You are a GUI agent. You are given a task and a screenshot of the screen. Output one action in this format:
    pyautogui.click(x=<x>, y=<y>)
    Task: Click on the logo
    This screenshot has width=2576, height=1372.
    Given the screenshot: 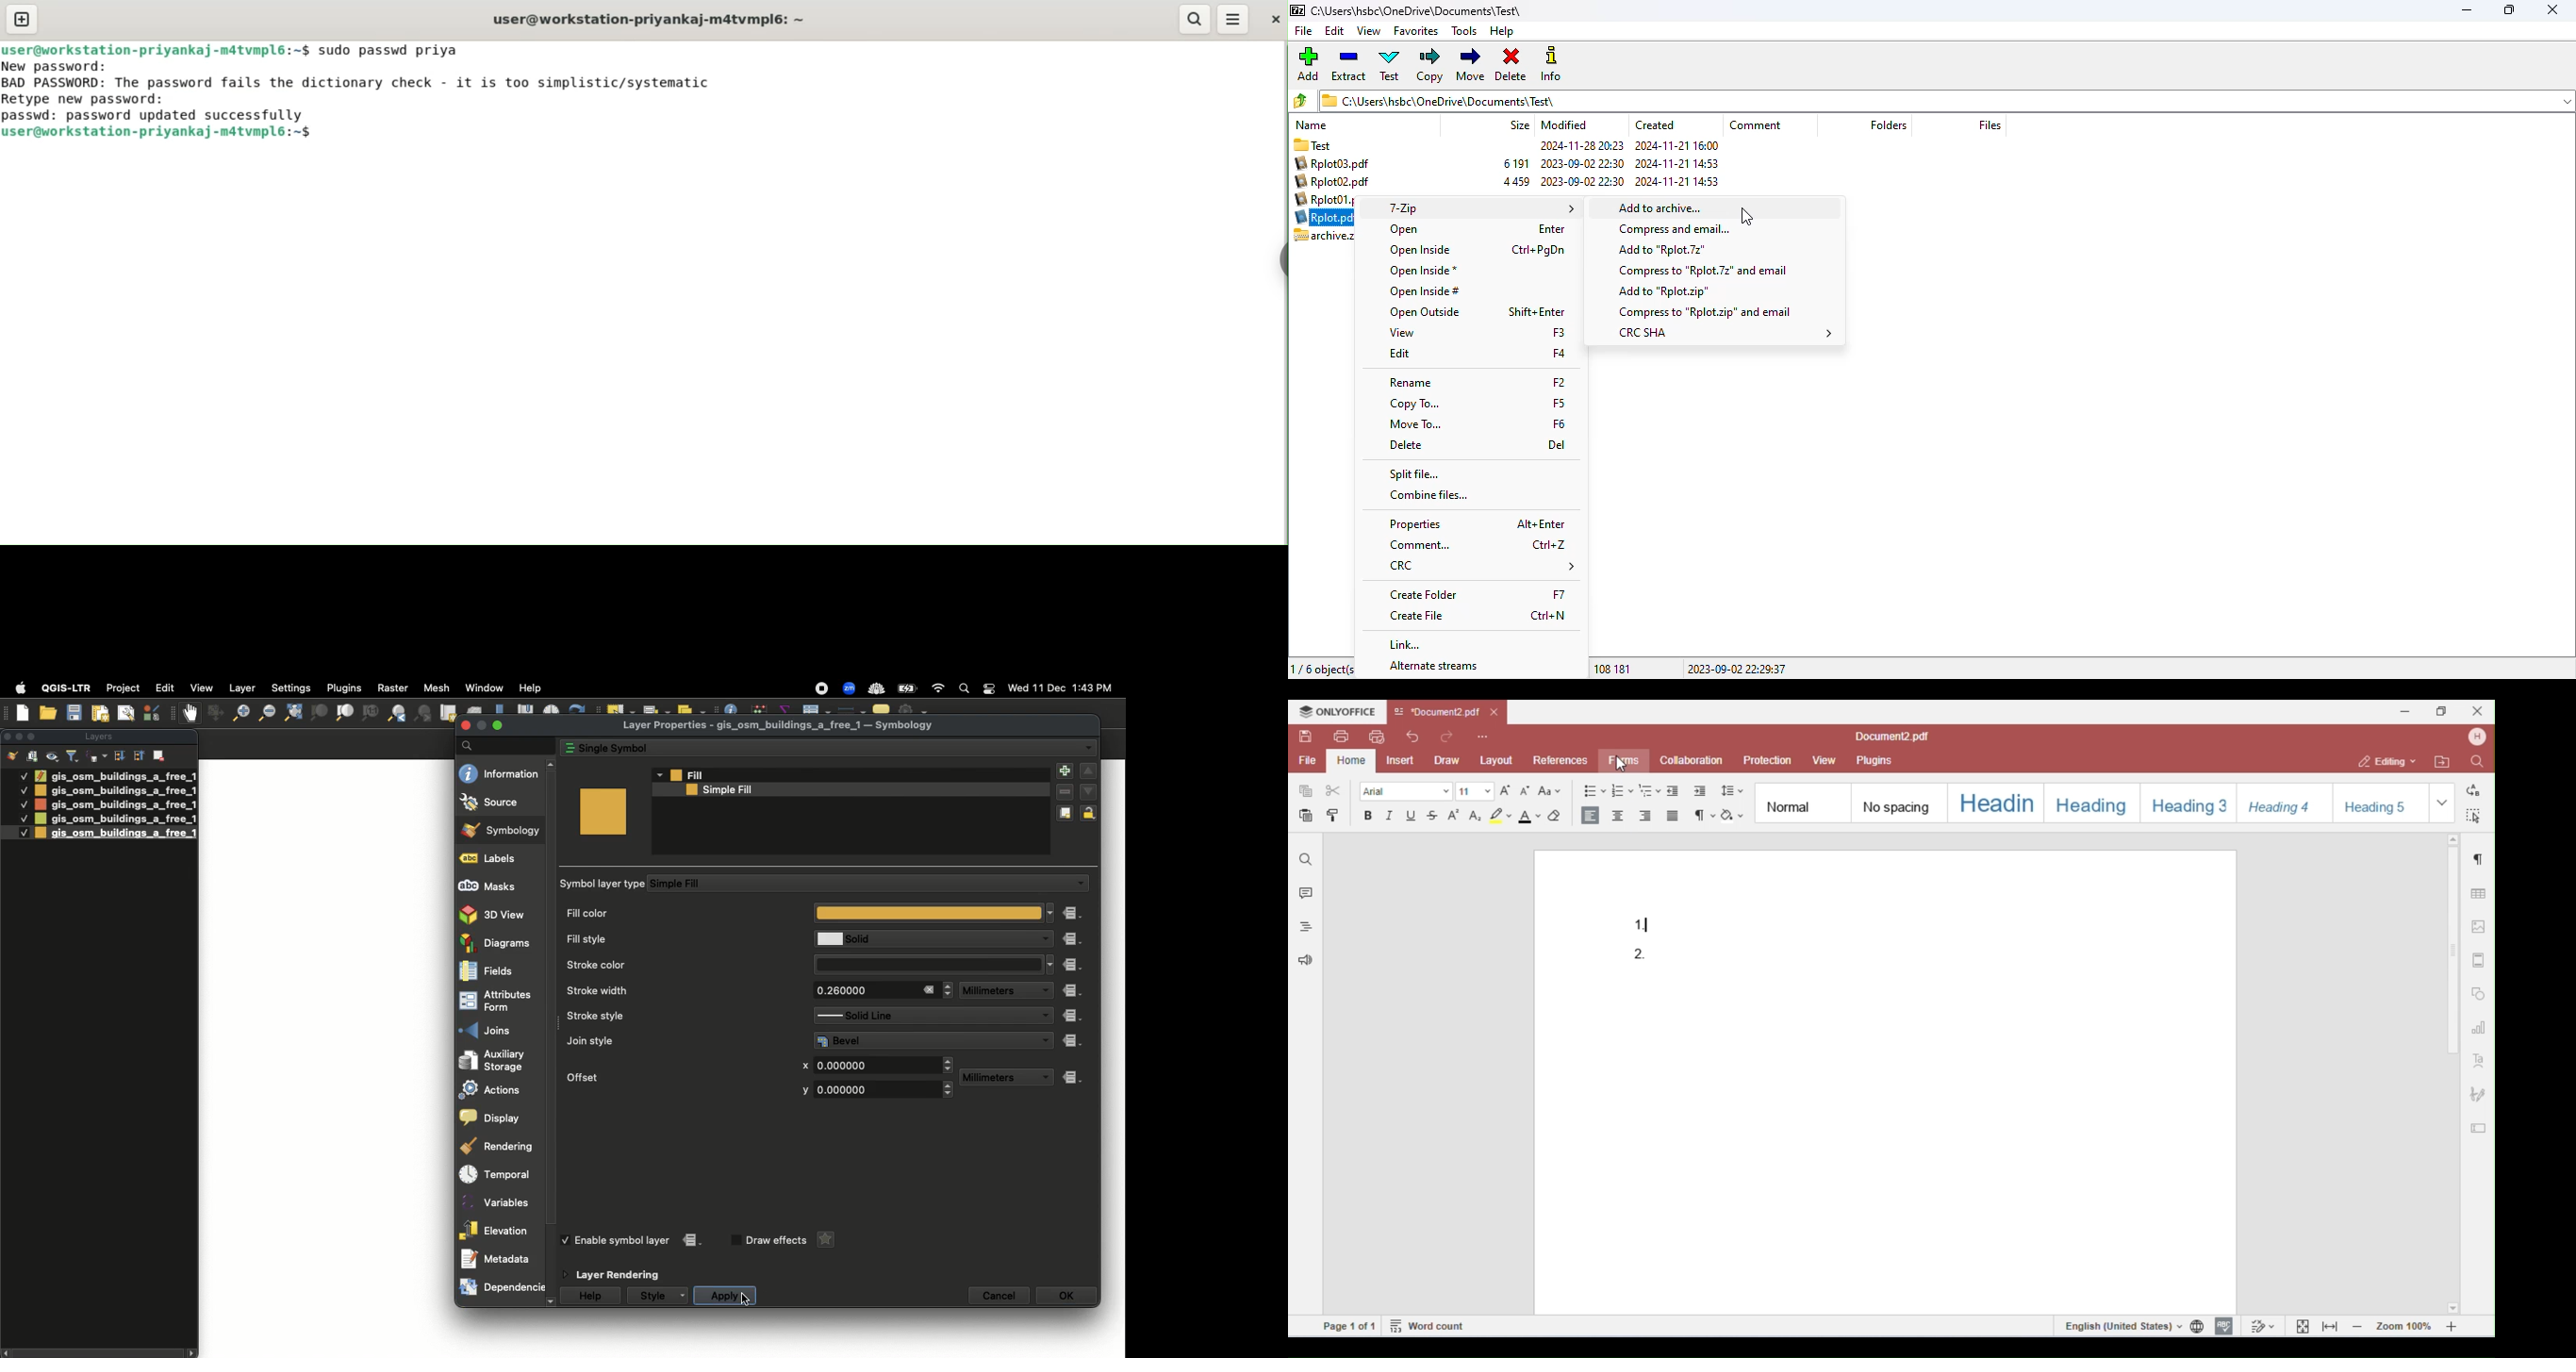 What is the action you would take?
    pyautogui.click(x=1296, y=9)
    